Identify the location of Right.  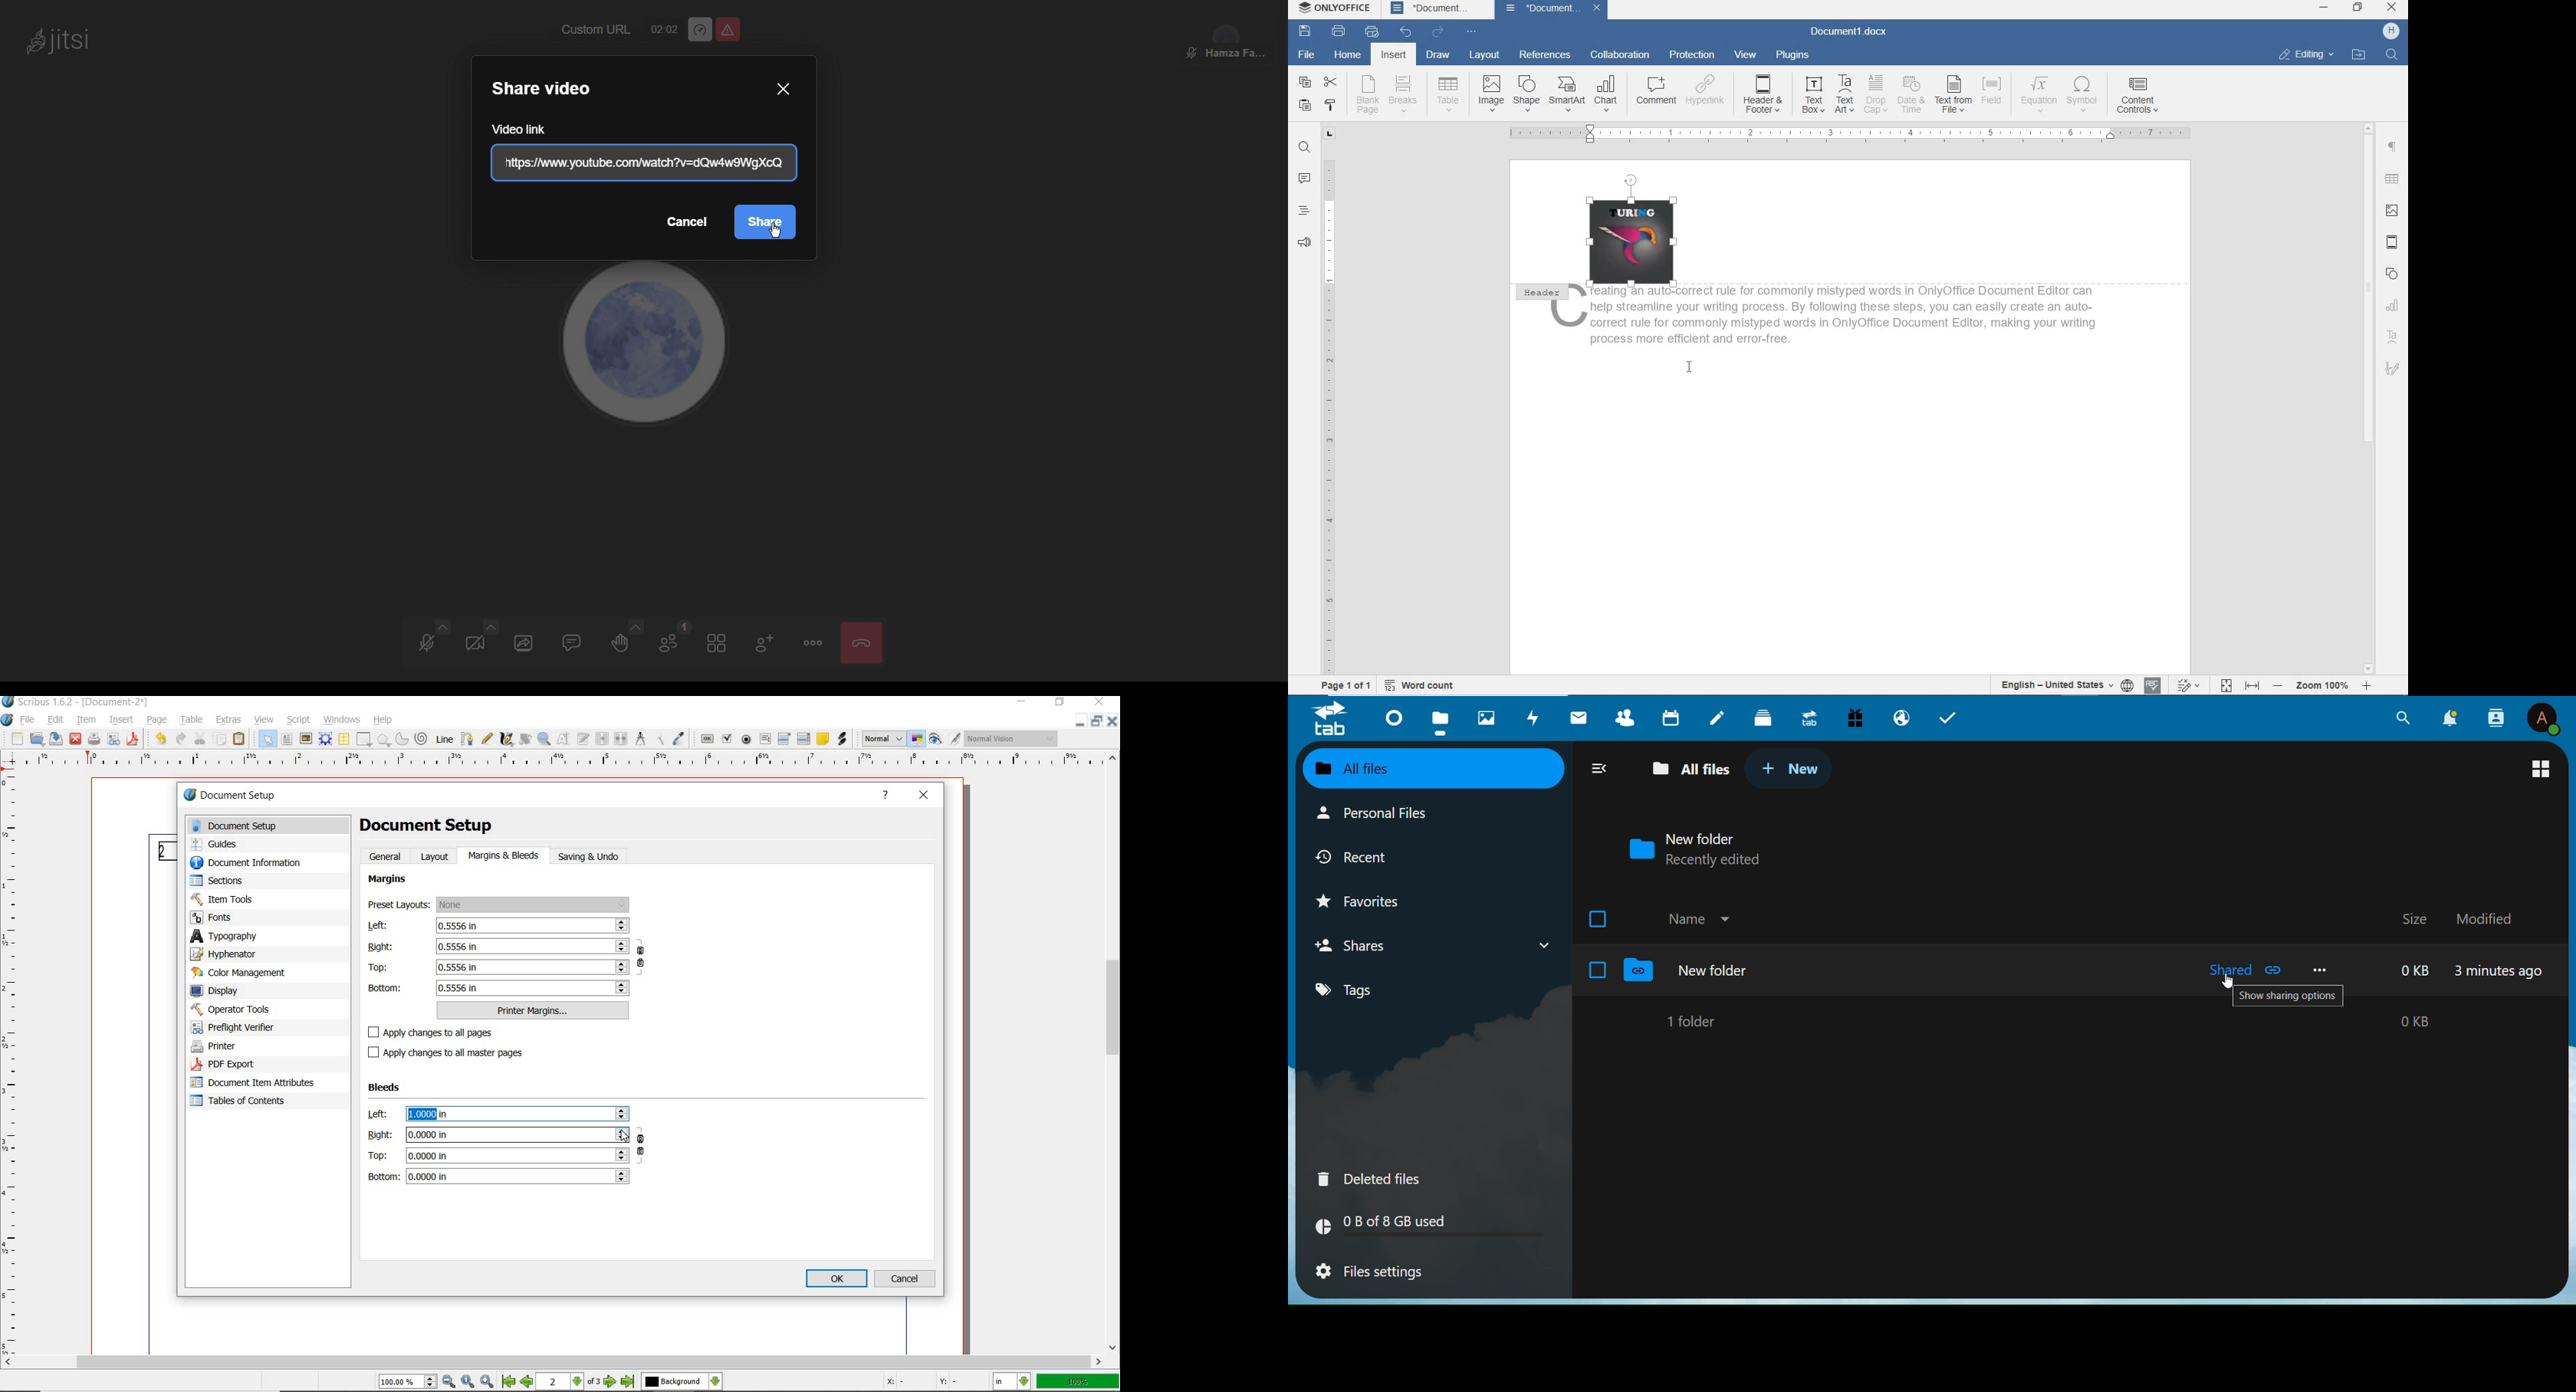
(497, 1135).